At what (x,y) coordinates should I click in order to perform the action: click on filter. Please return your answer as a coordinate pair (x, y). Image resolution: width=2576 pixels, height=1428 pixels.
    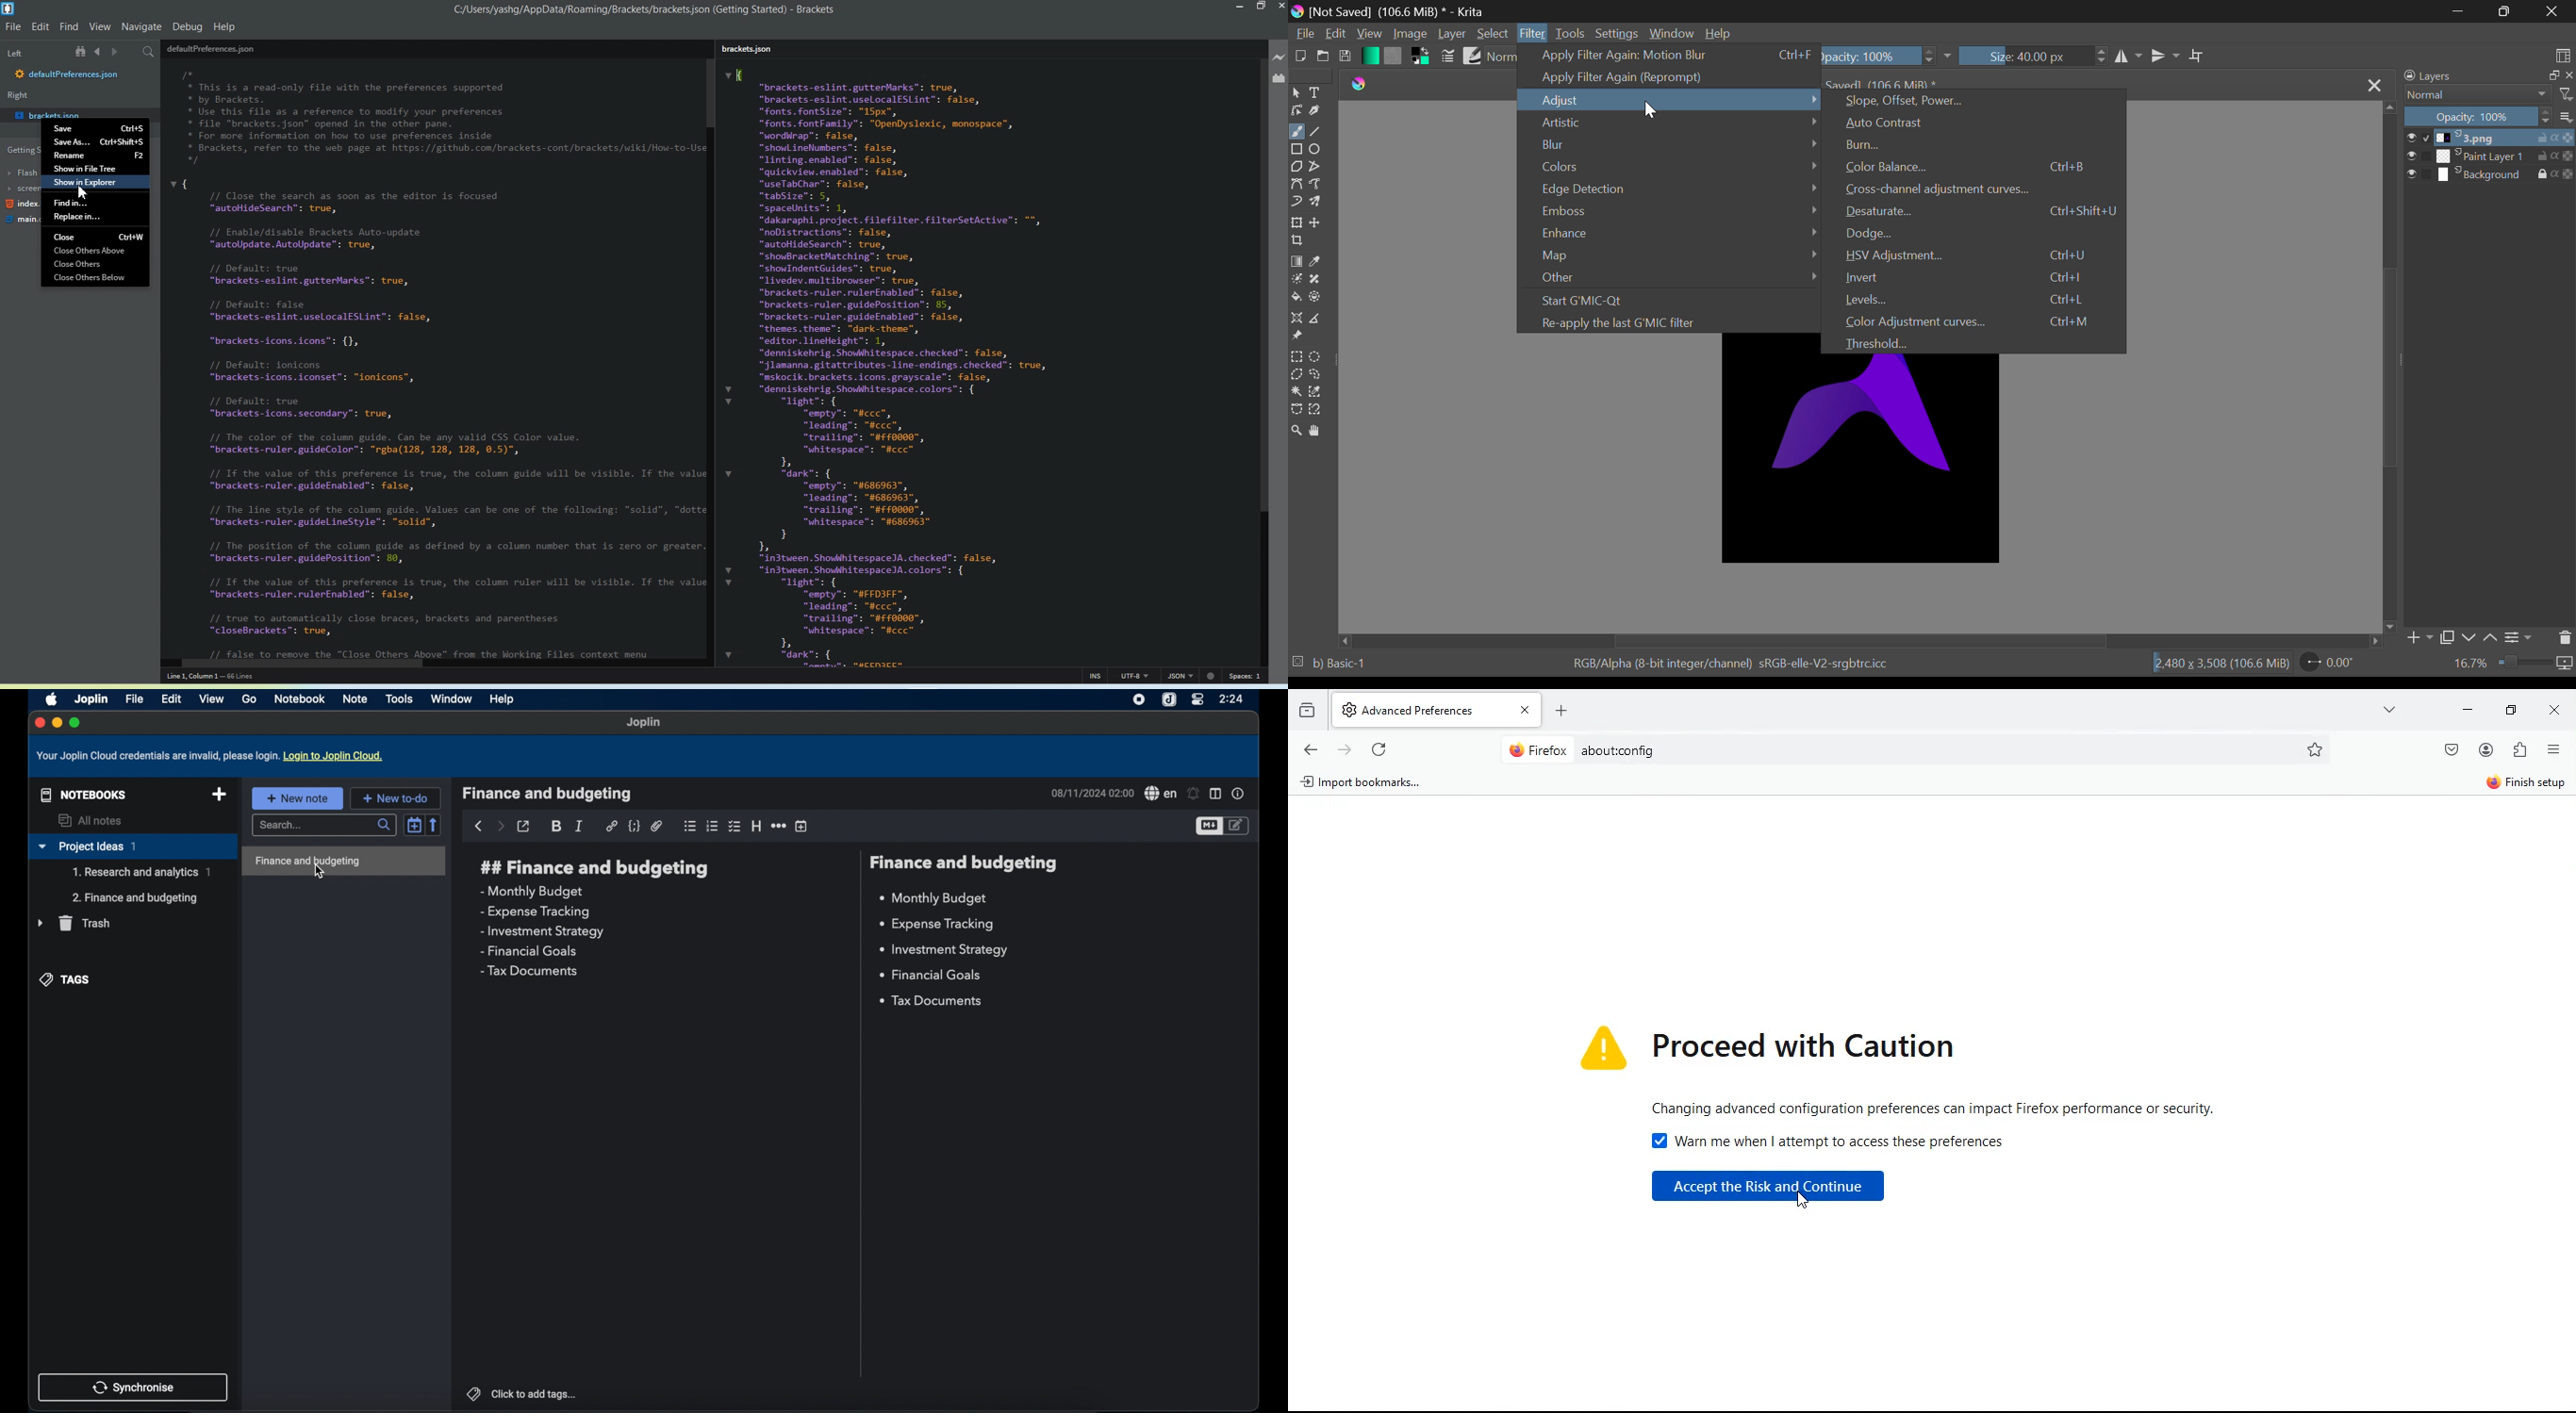
    Looking at the image, I should click on (2565, 95).